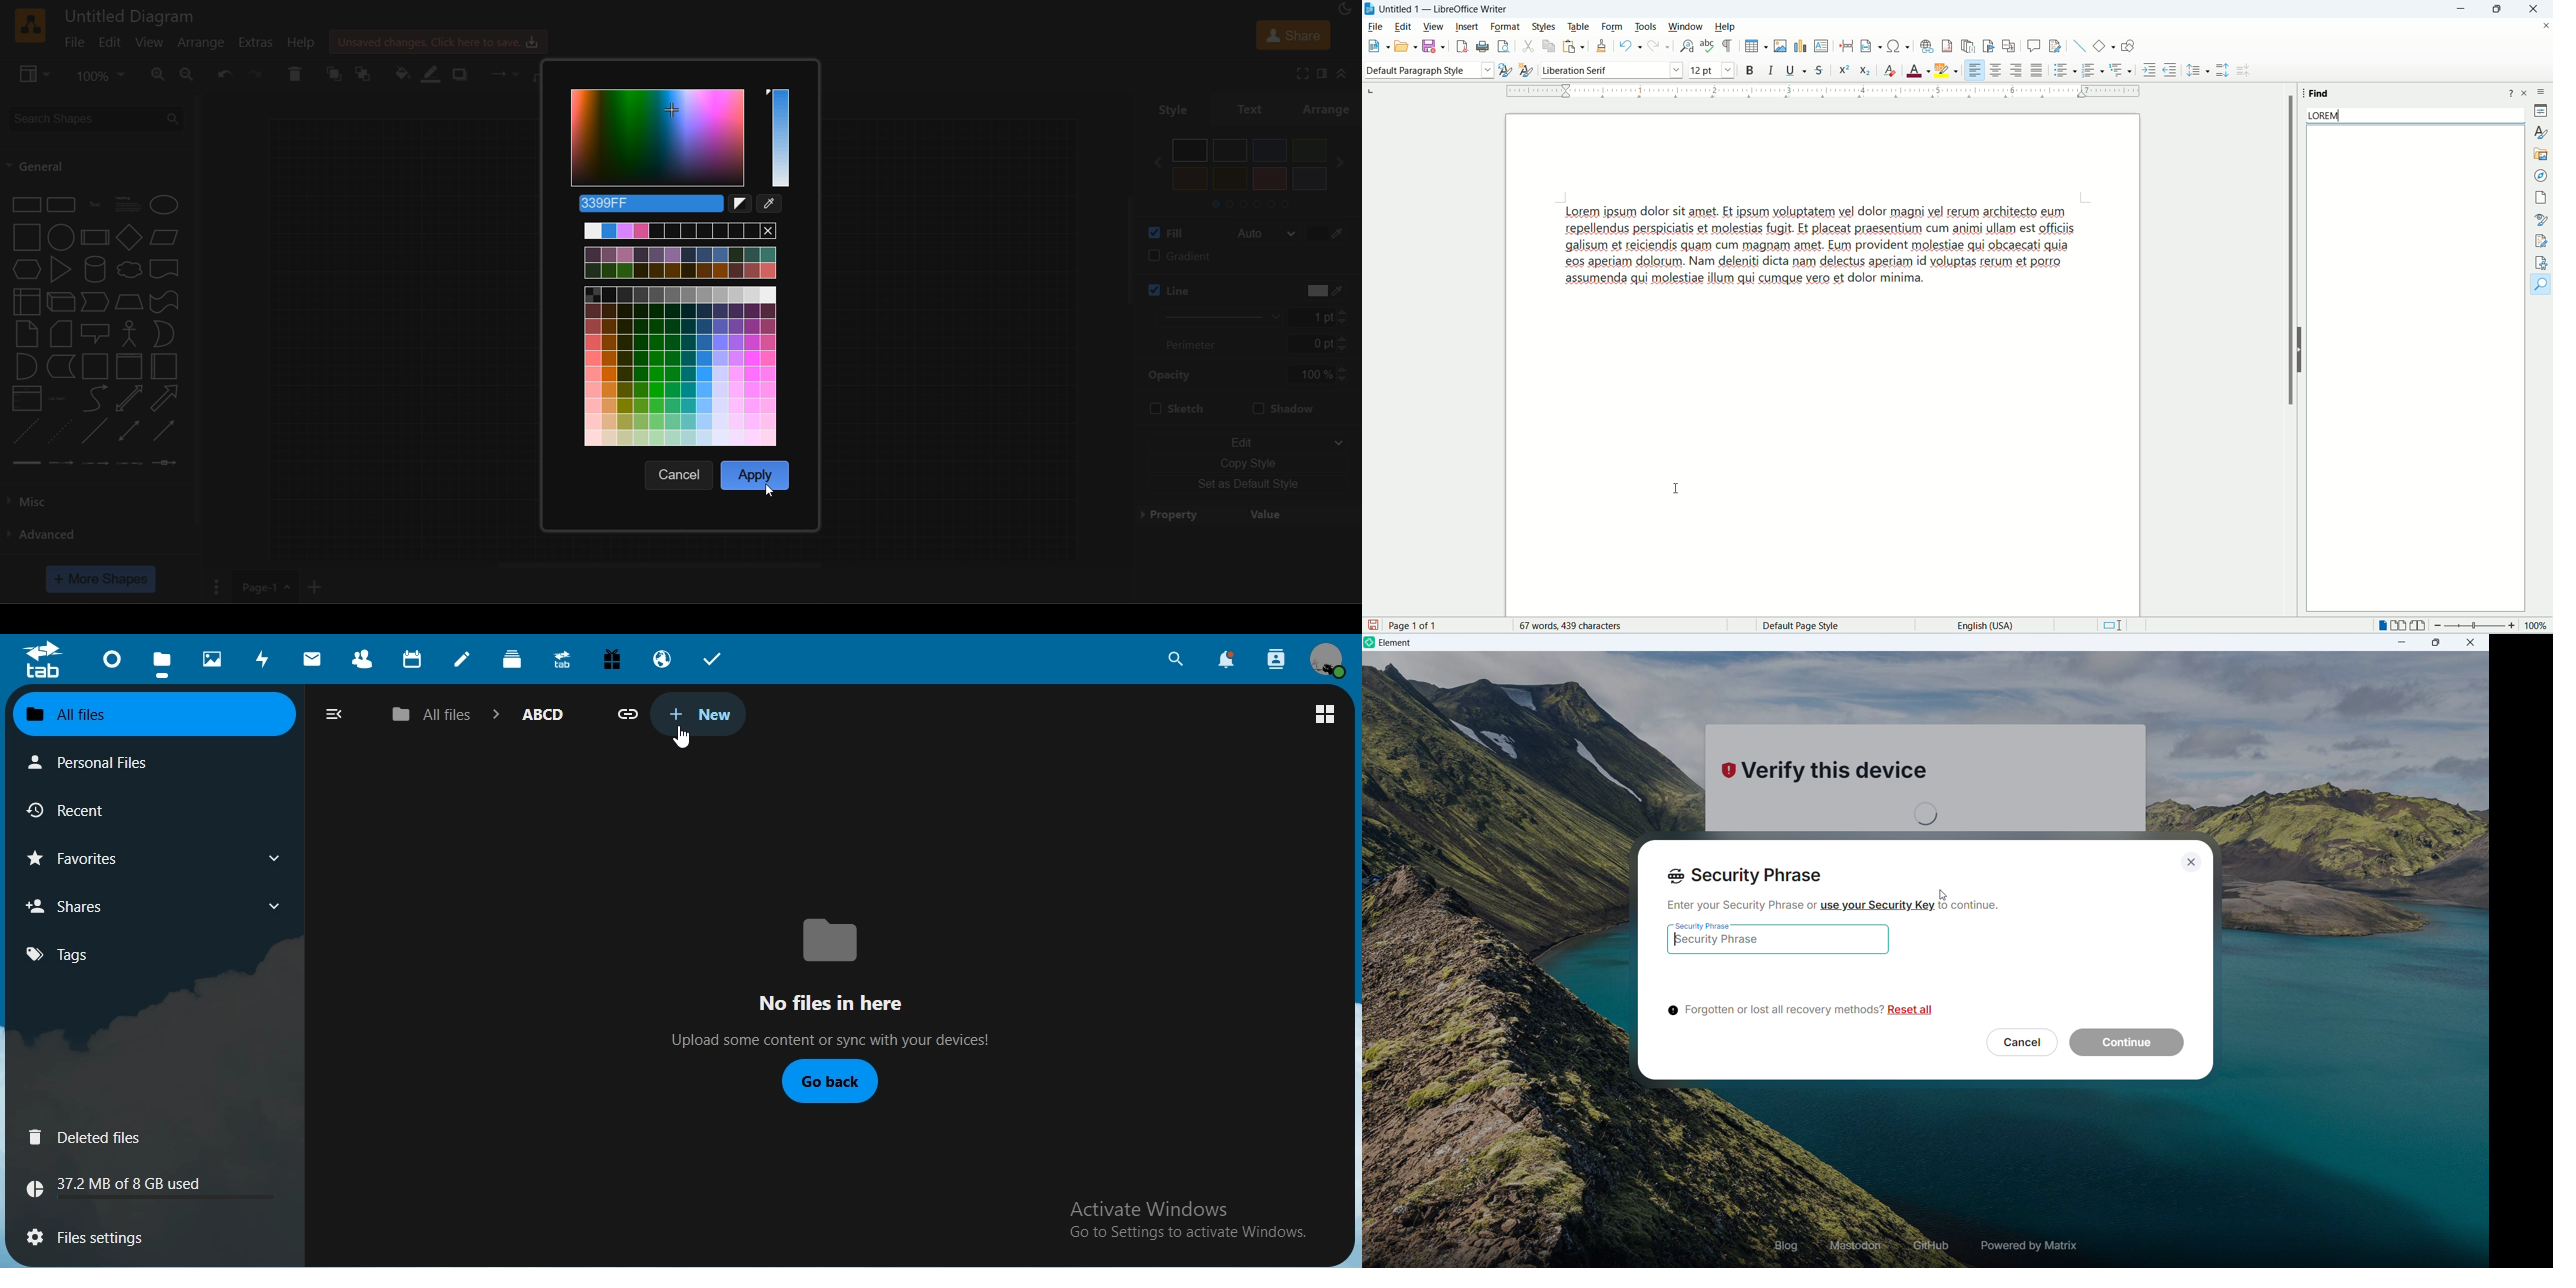 This screenshot has width=2576, height=1288. What do you see at coordinates (94, 462) in the screenshot?
I see `connector 3` at bounding box center [94, 462].